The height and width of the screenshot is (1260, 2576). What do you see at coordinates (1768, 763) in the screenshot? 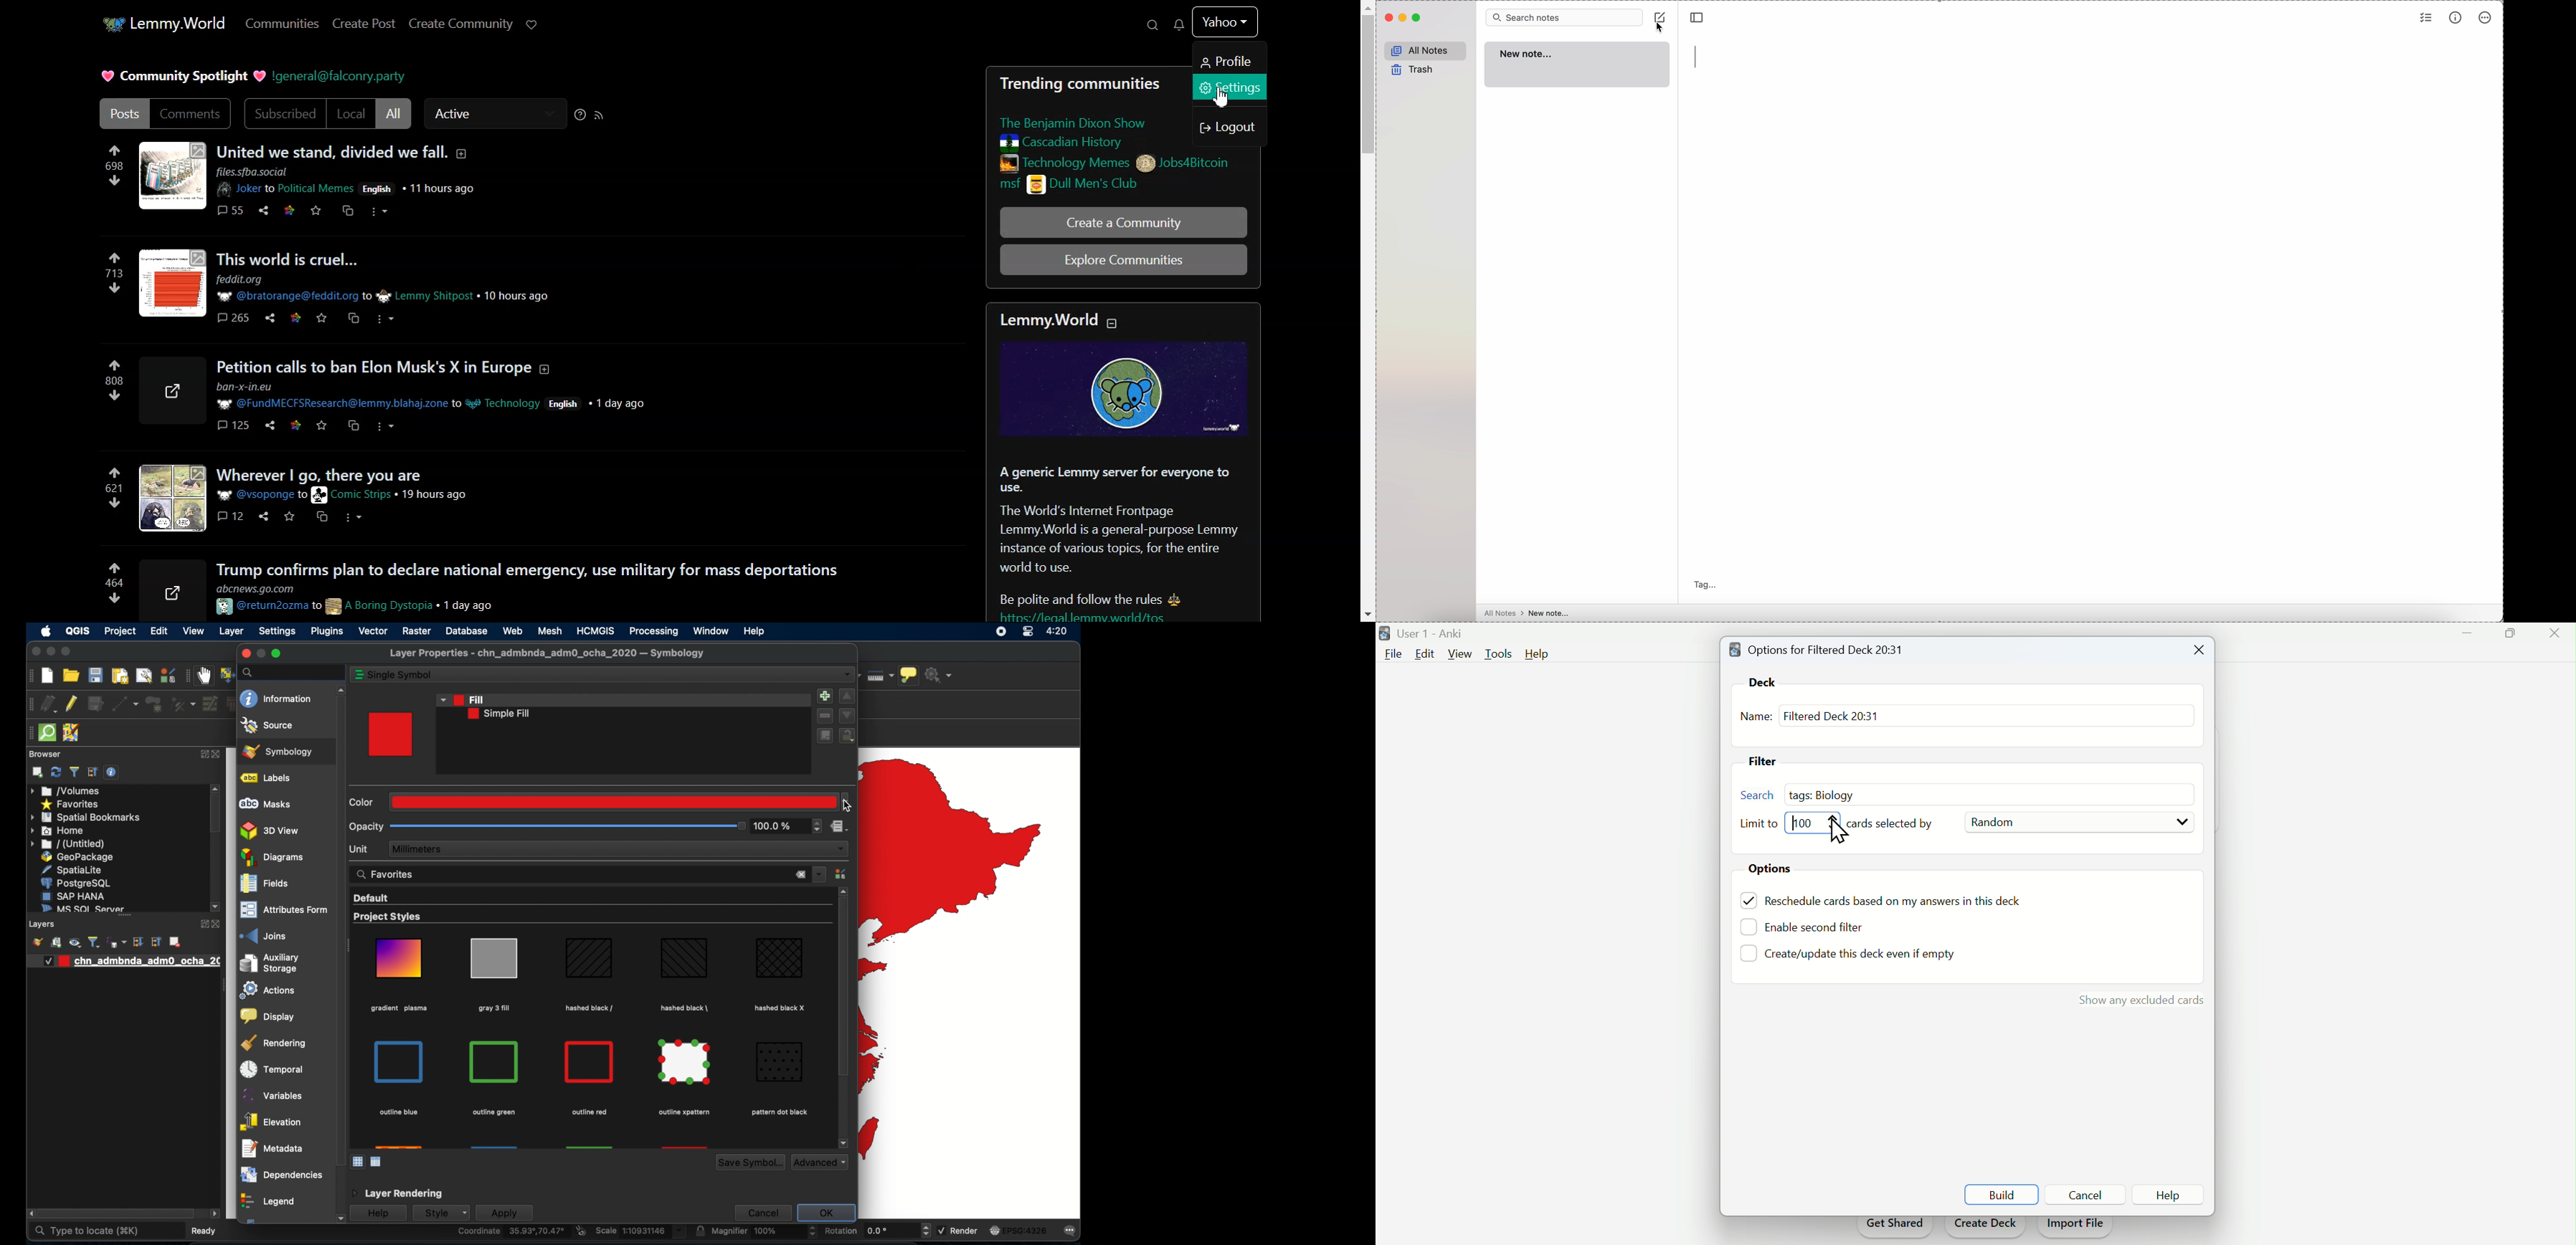
I see `Filter` at bounding box center [1768, 763].